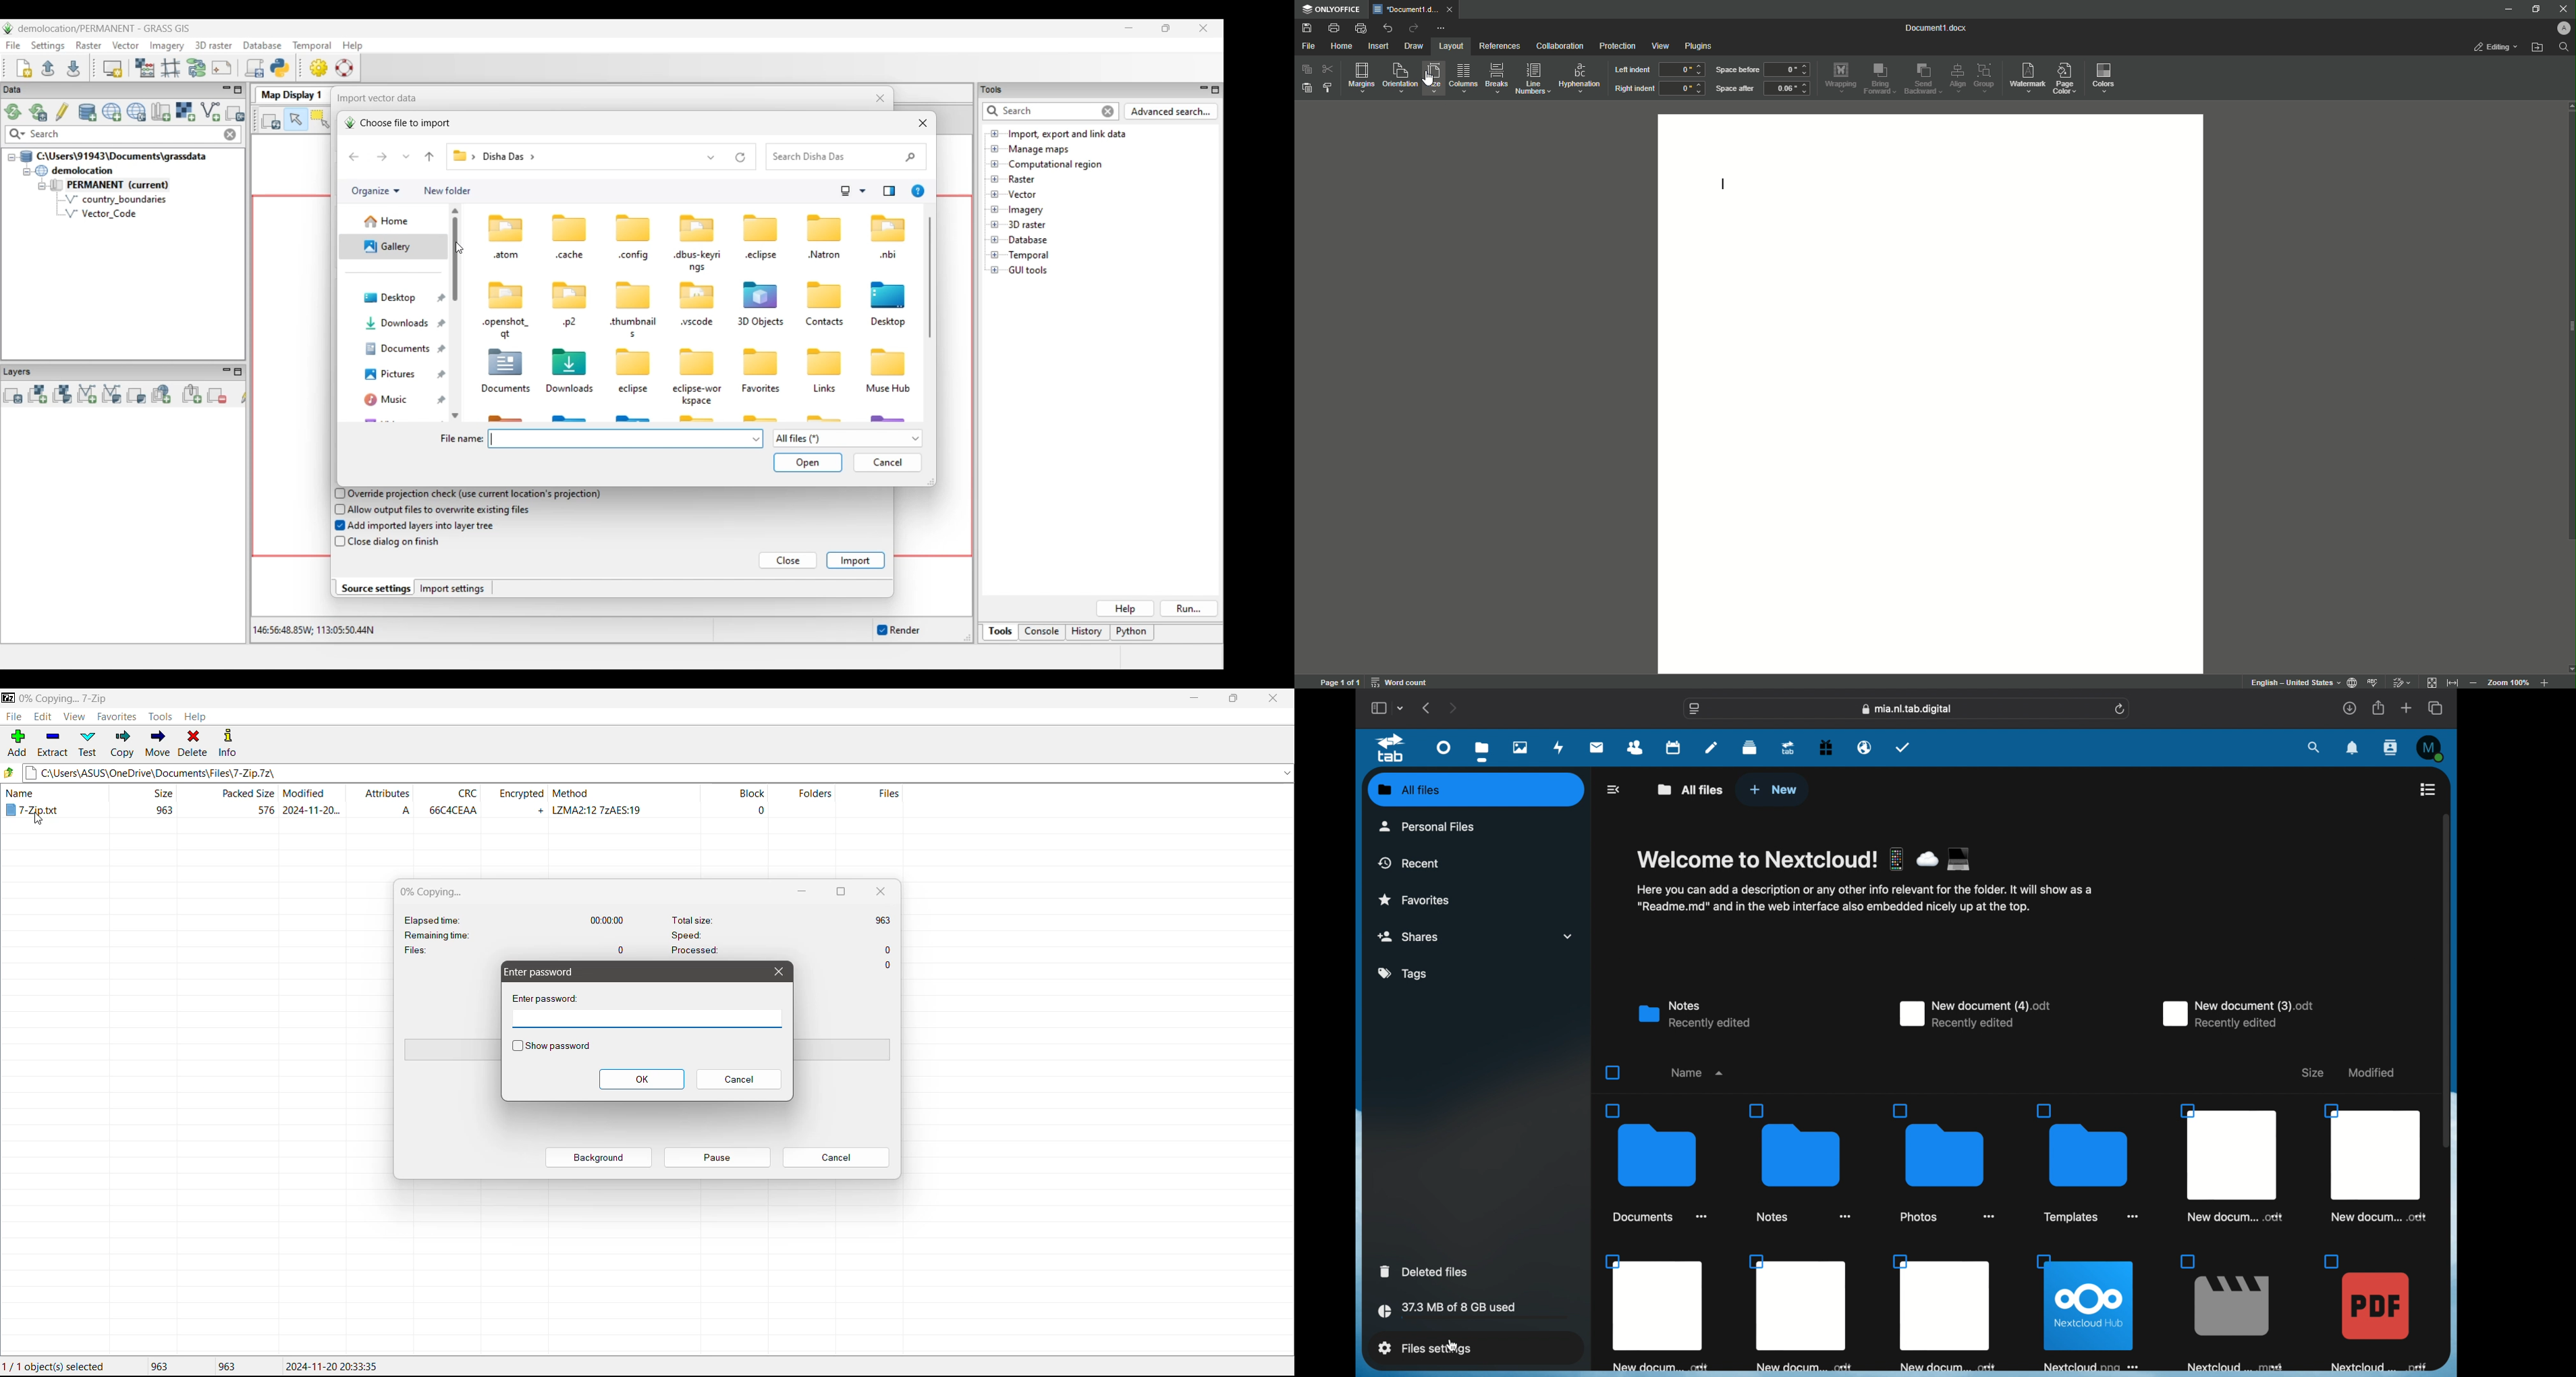 This screenshot has height=1400, width=2576. Describe the element at coordinates (1475, 935) in the screenshot. I see `shares` at that location.